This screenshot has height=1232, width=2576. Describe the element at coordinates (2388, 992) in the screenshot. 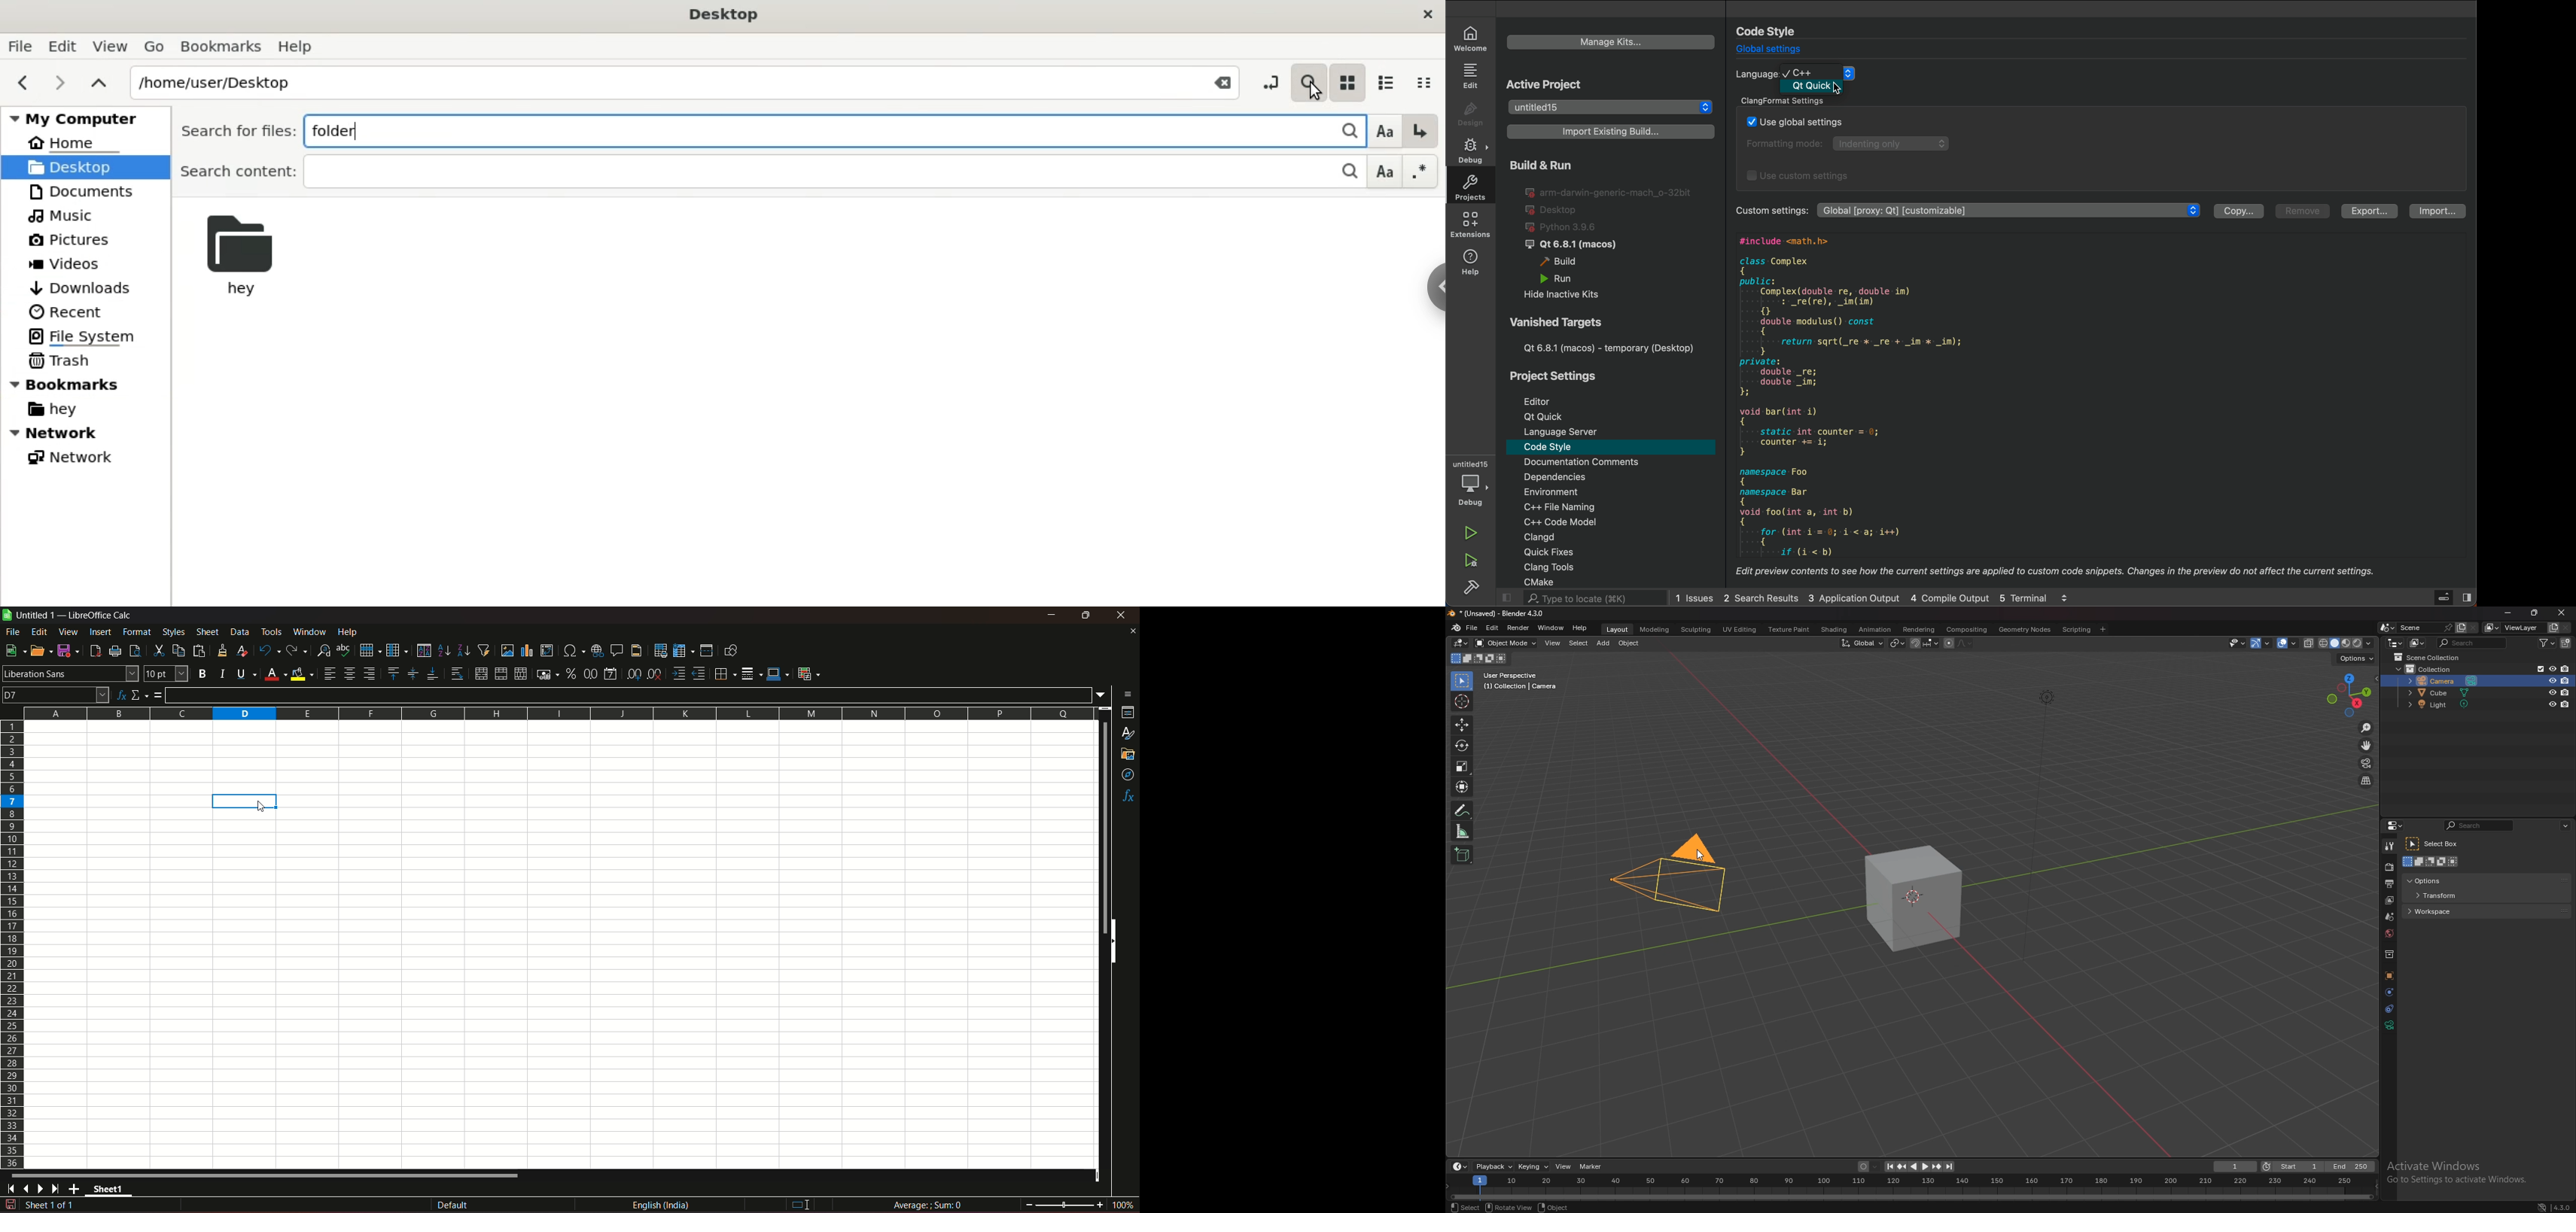

I see `physics` at that location.